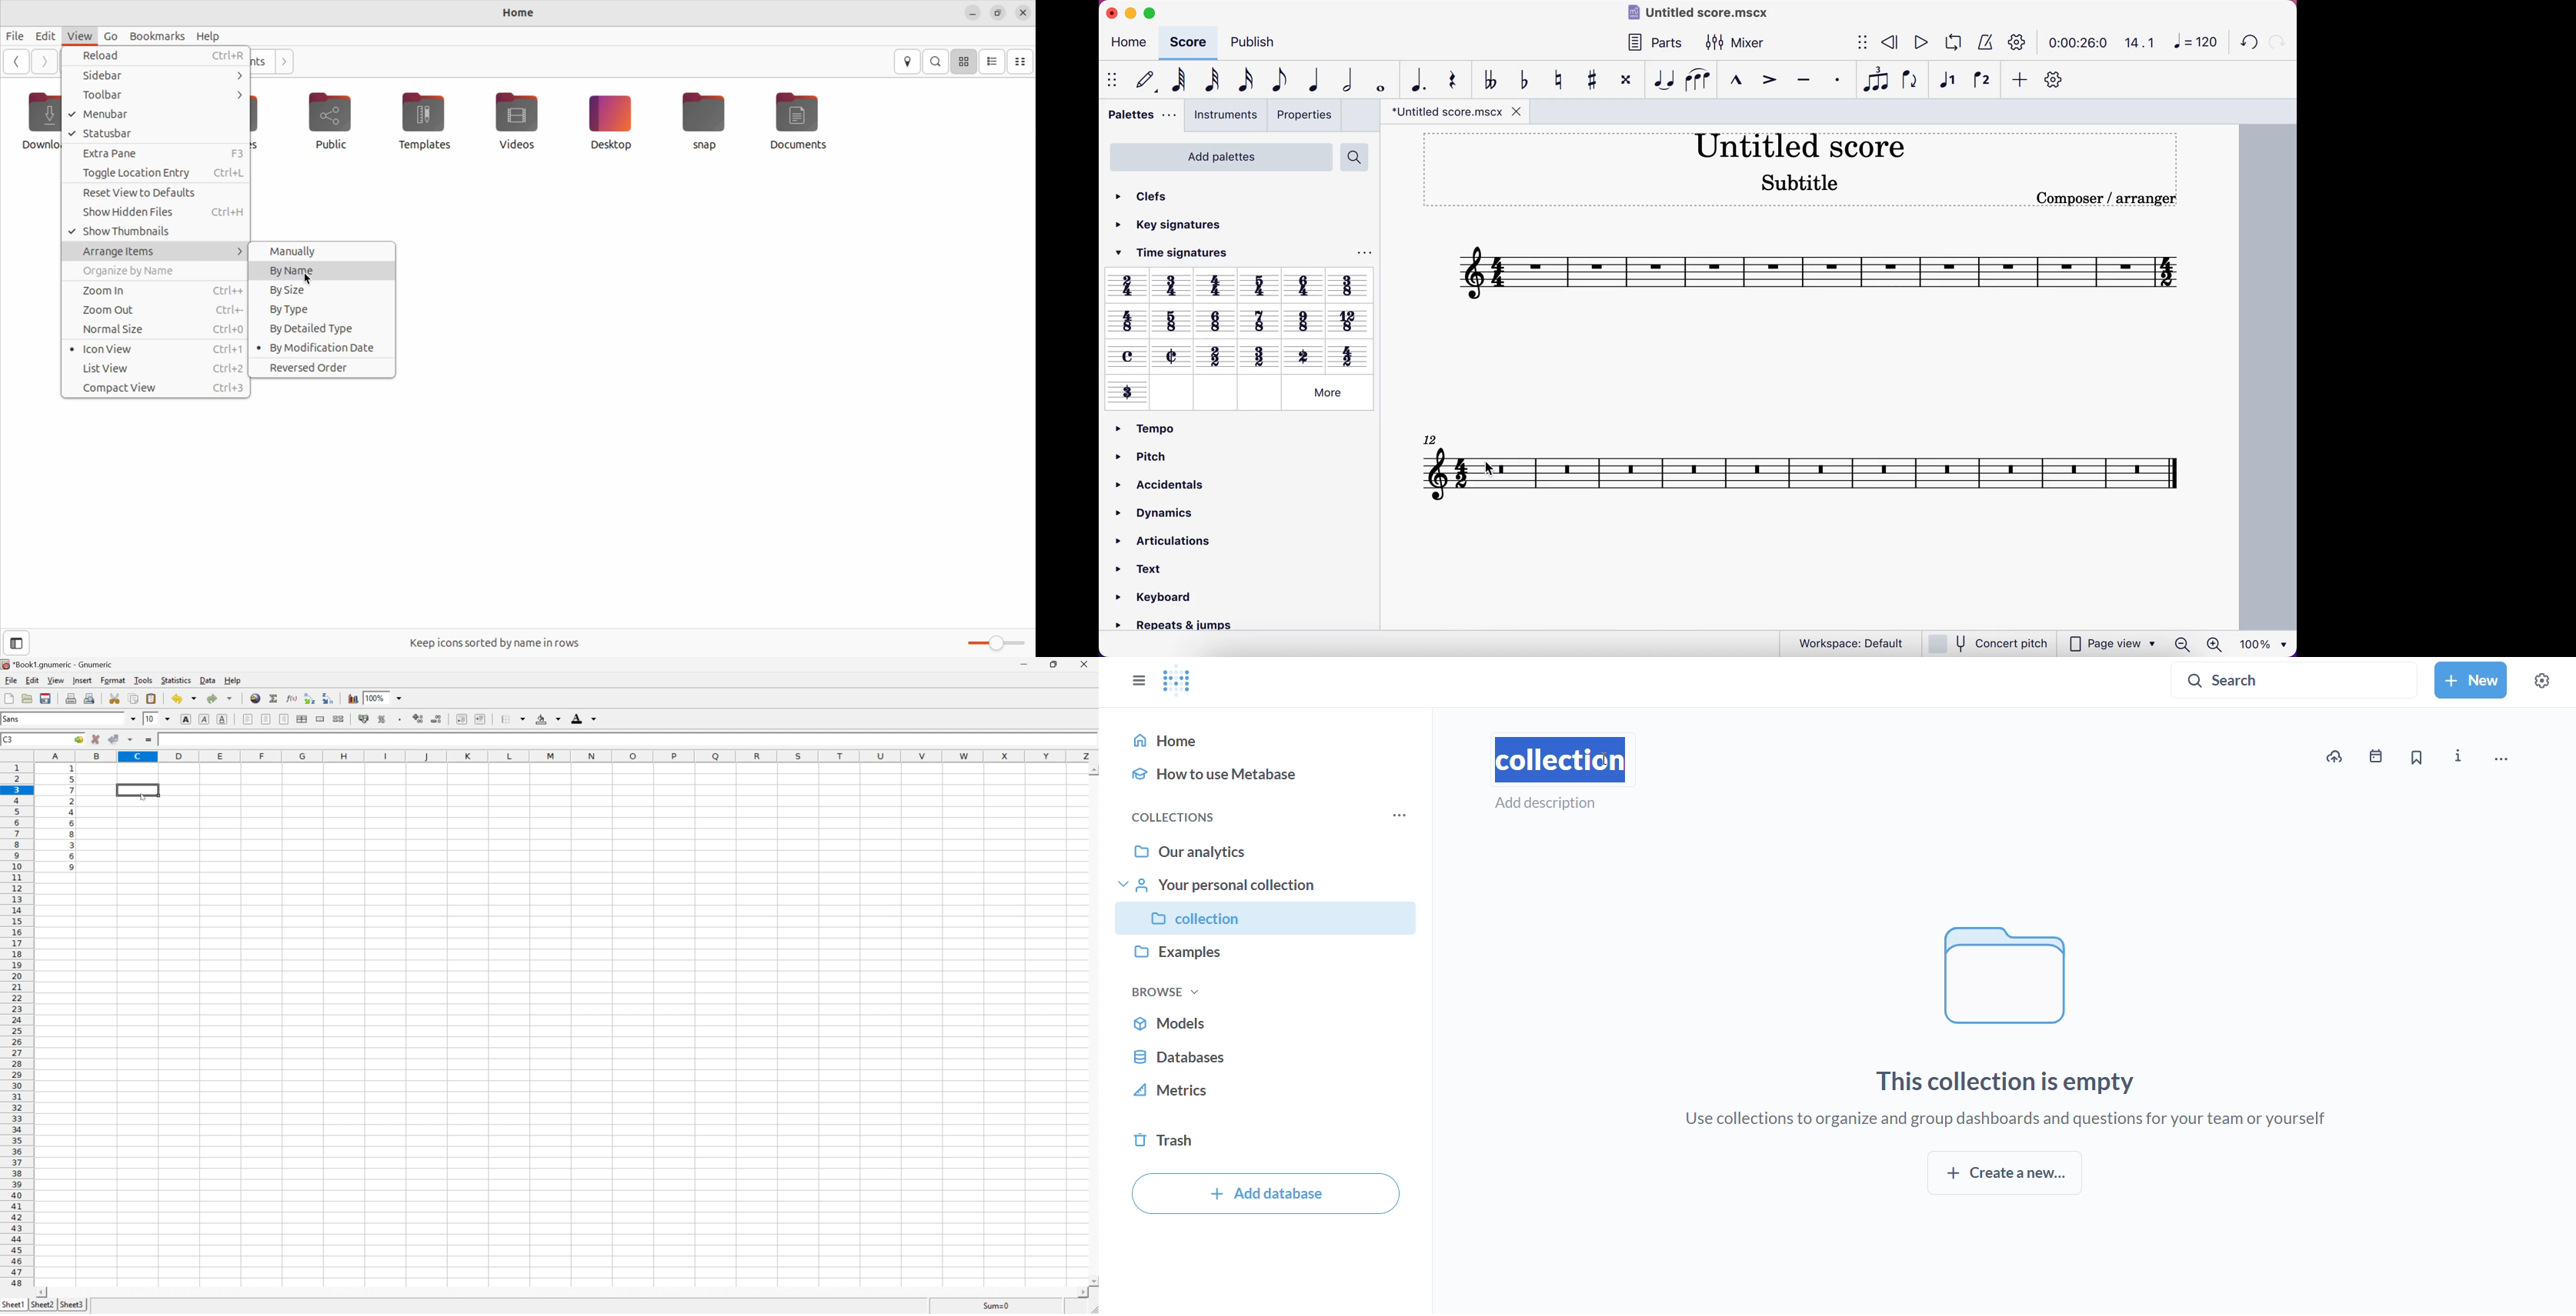 The width and height of the screenshot is (2576, 1316). I want to click on time, so click(2073, 43).